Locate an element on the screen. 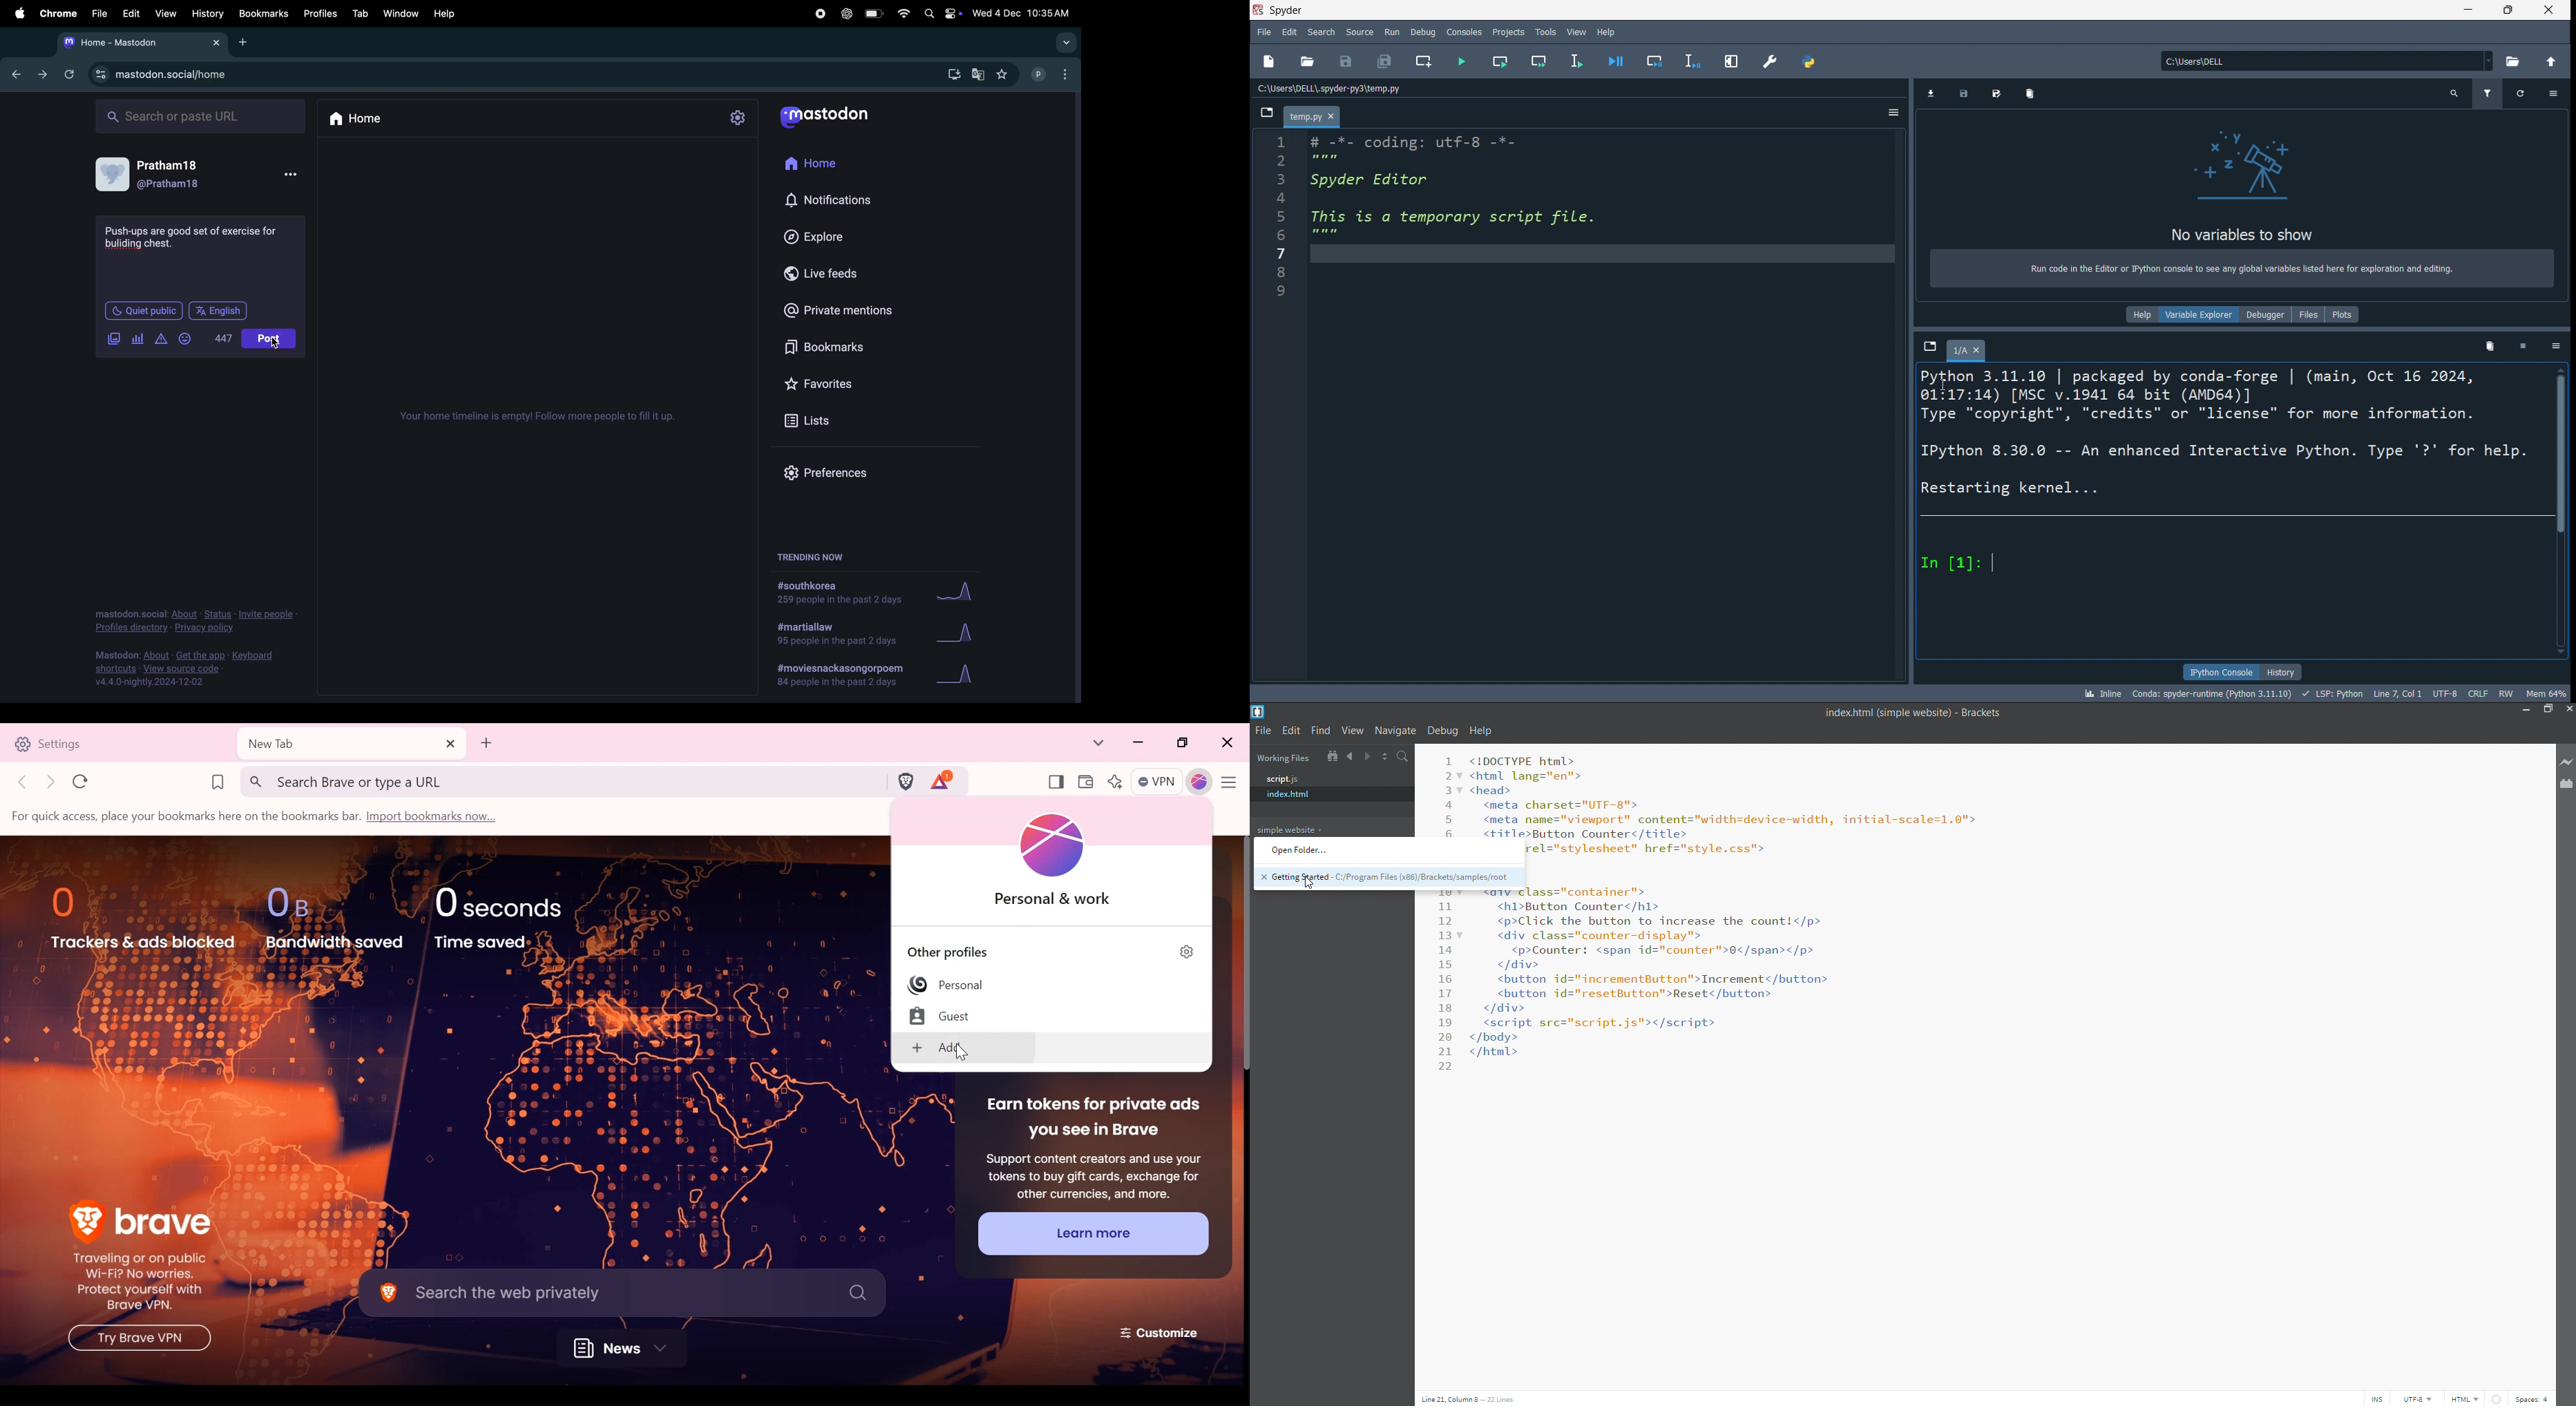 Image resolution: width=2576 pixels, height=1428 pixels. filter is located at coordinates (2484, 95).